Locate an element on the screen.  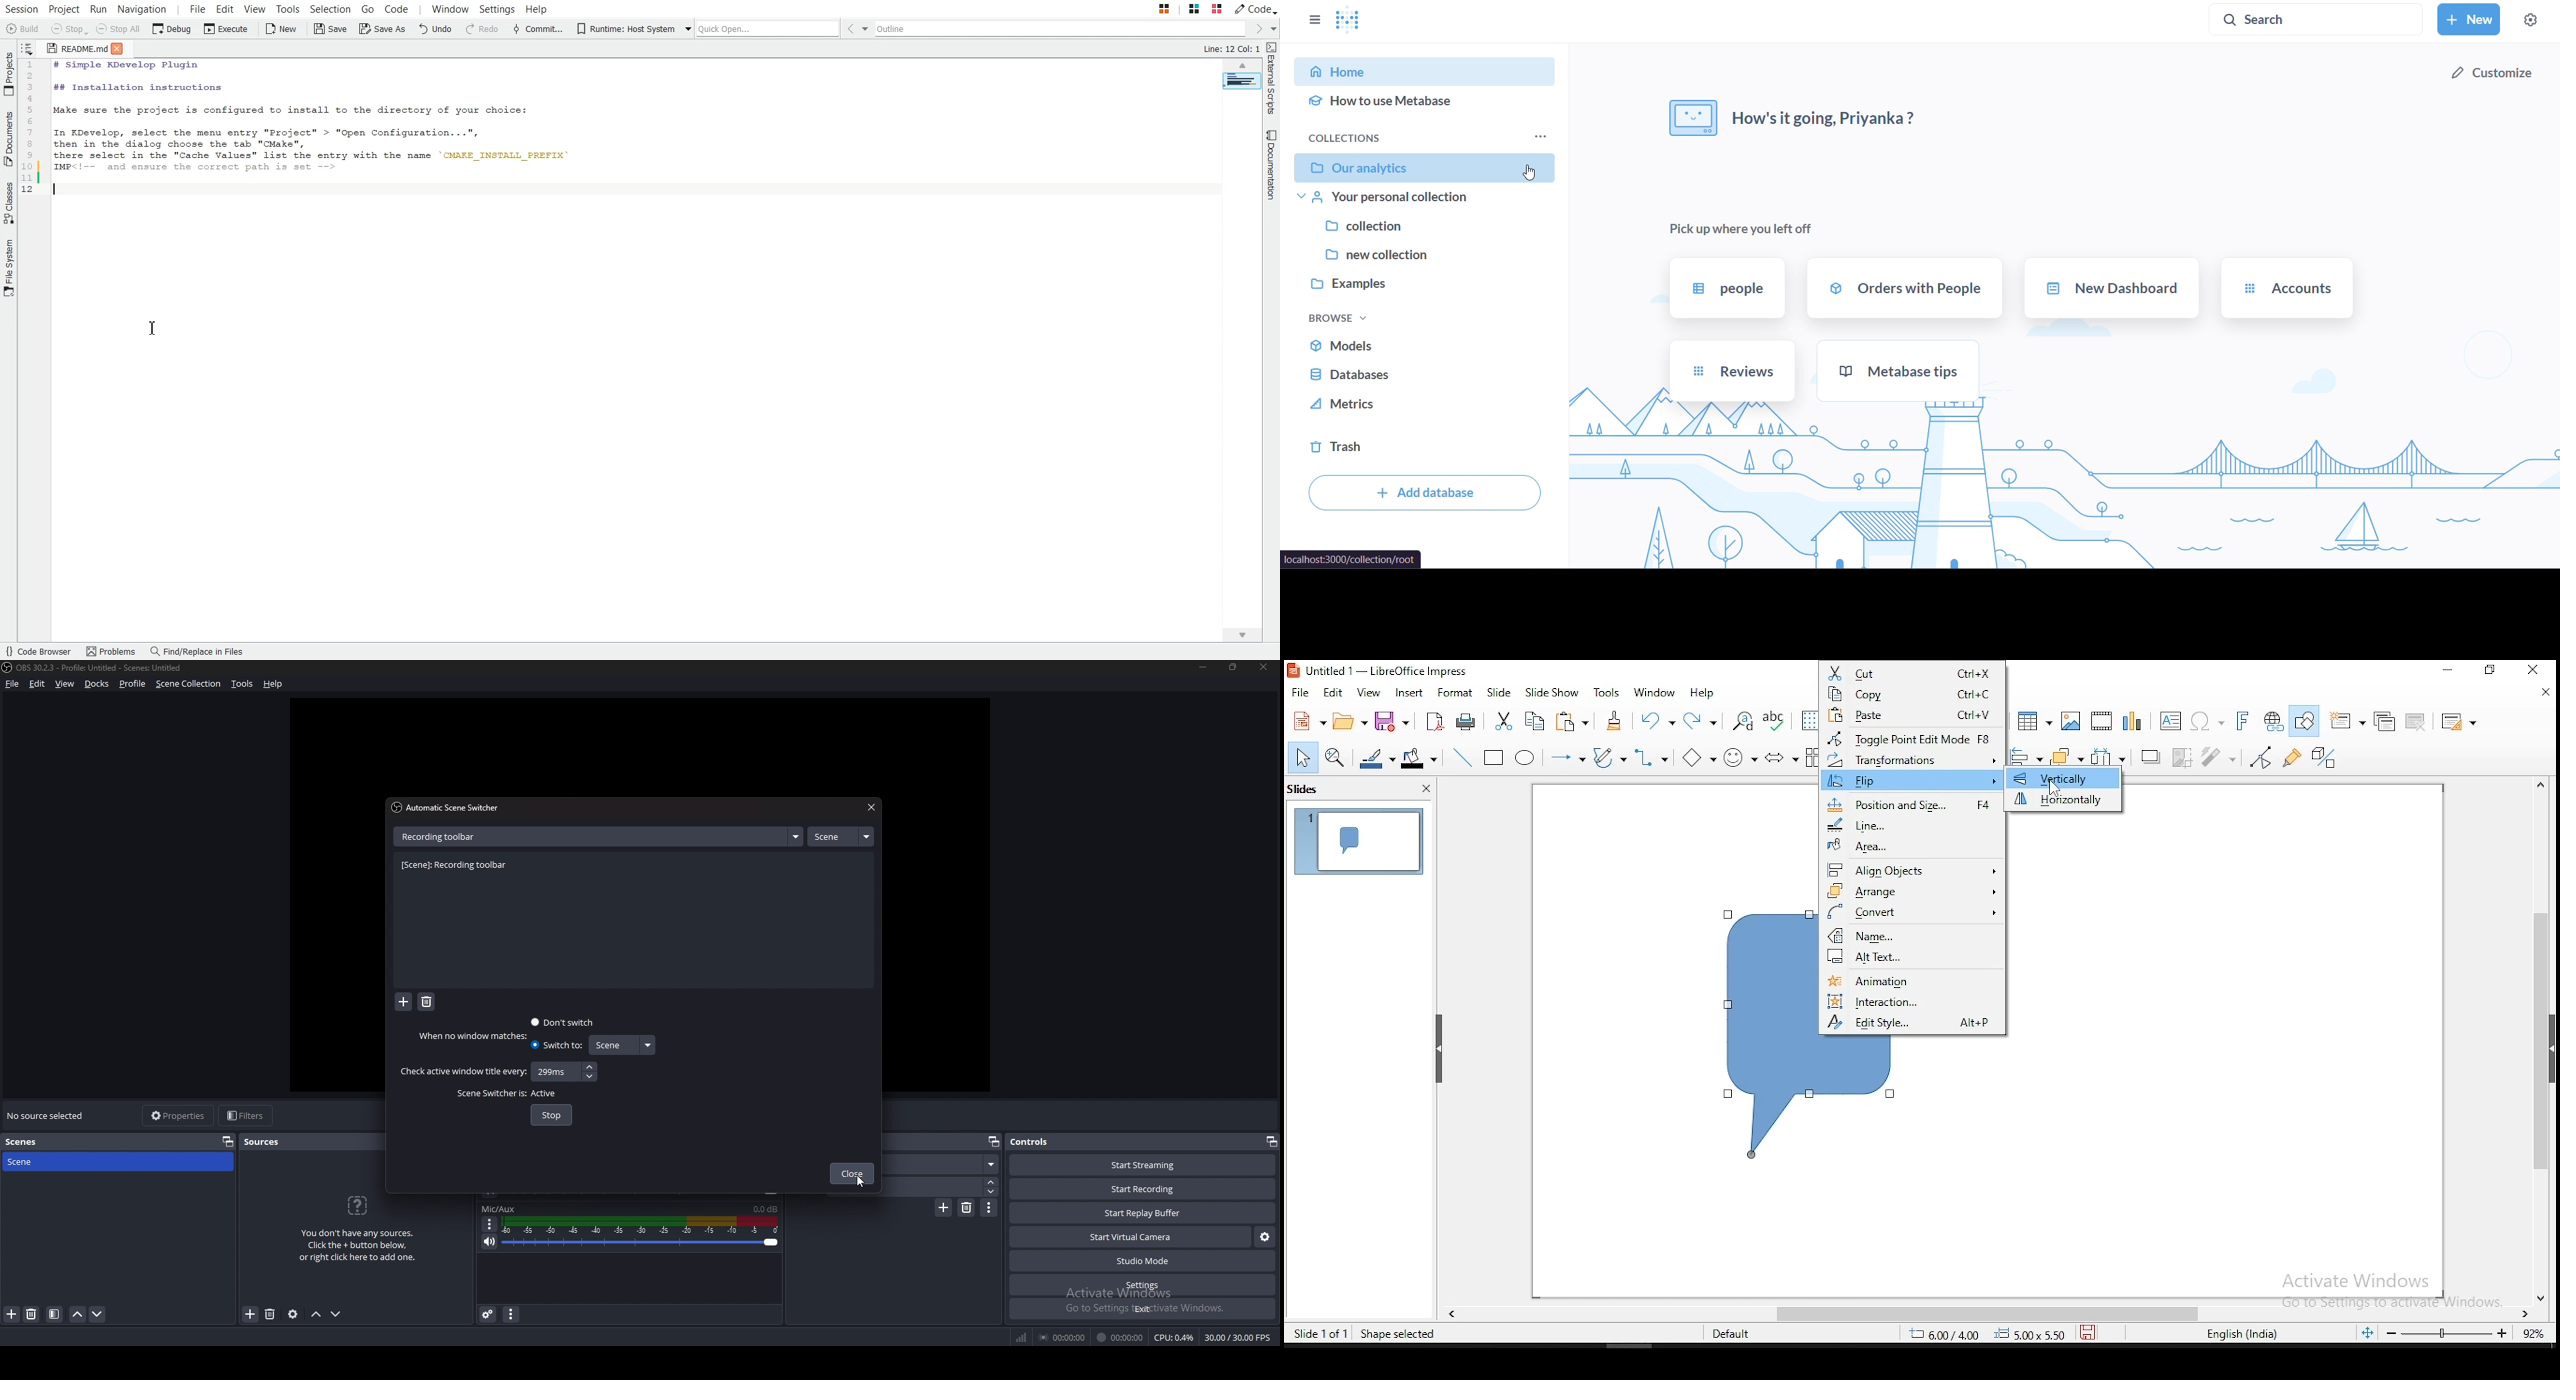
scenes is located at coordinates (33, 1143).